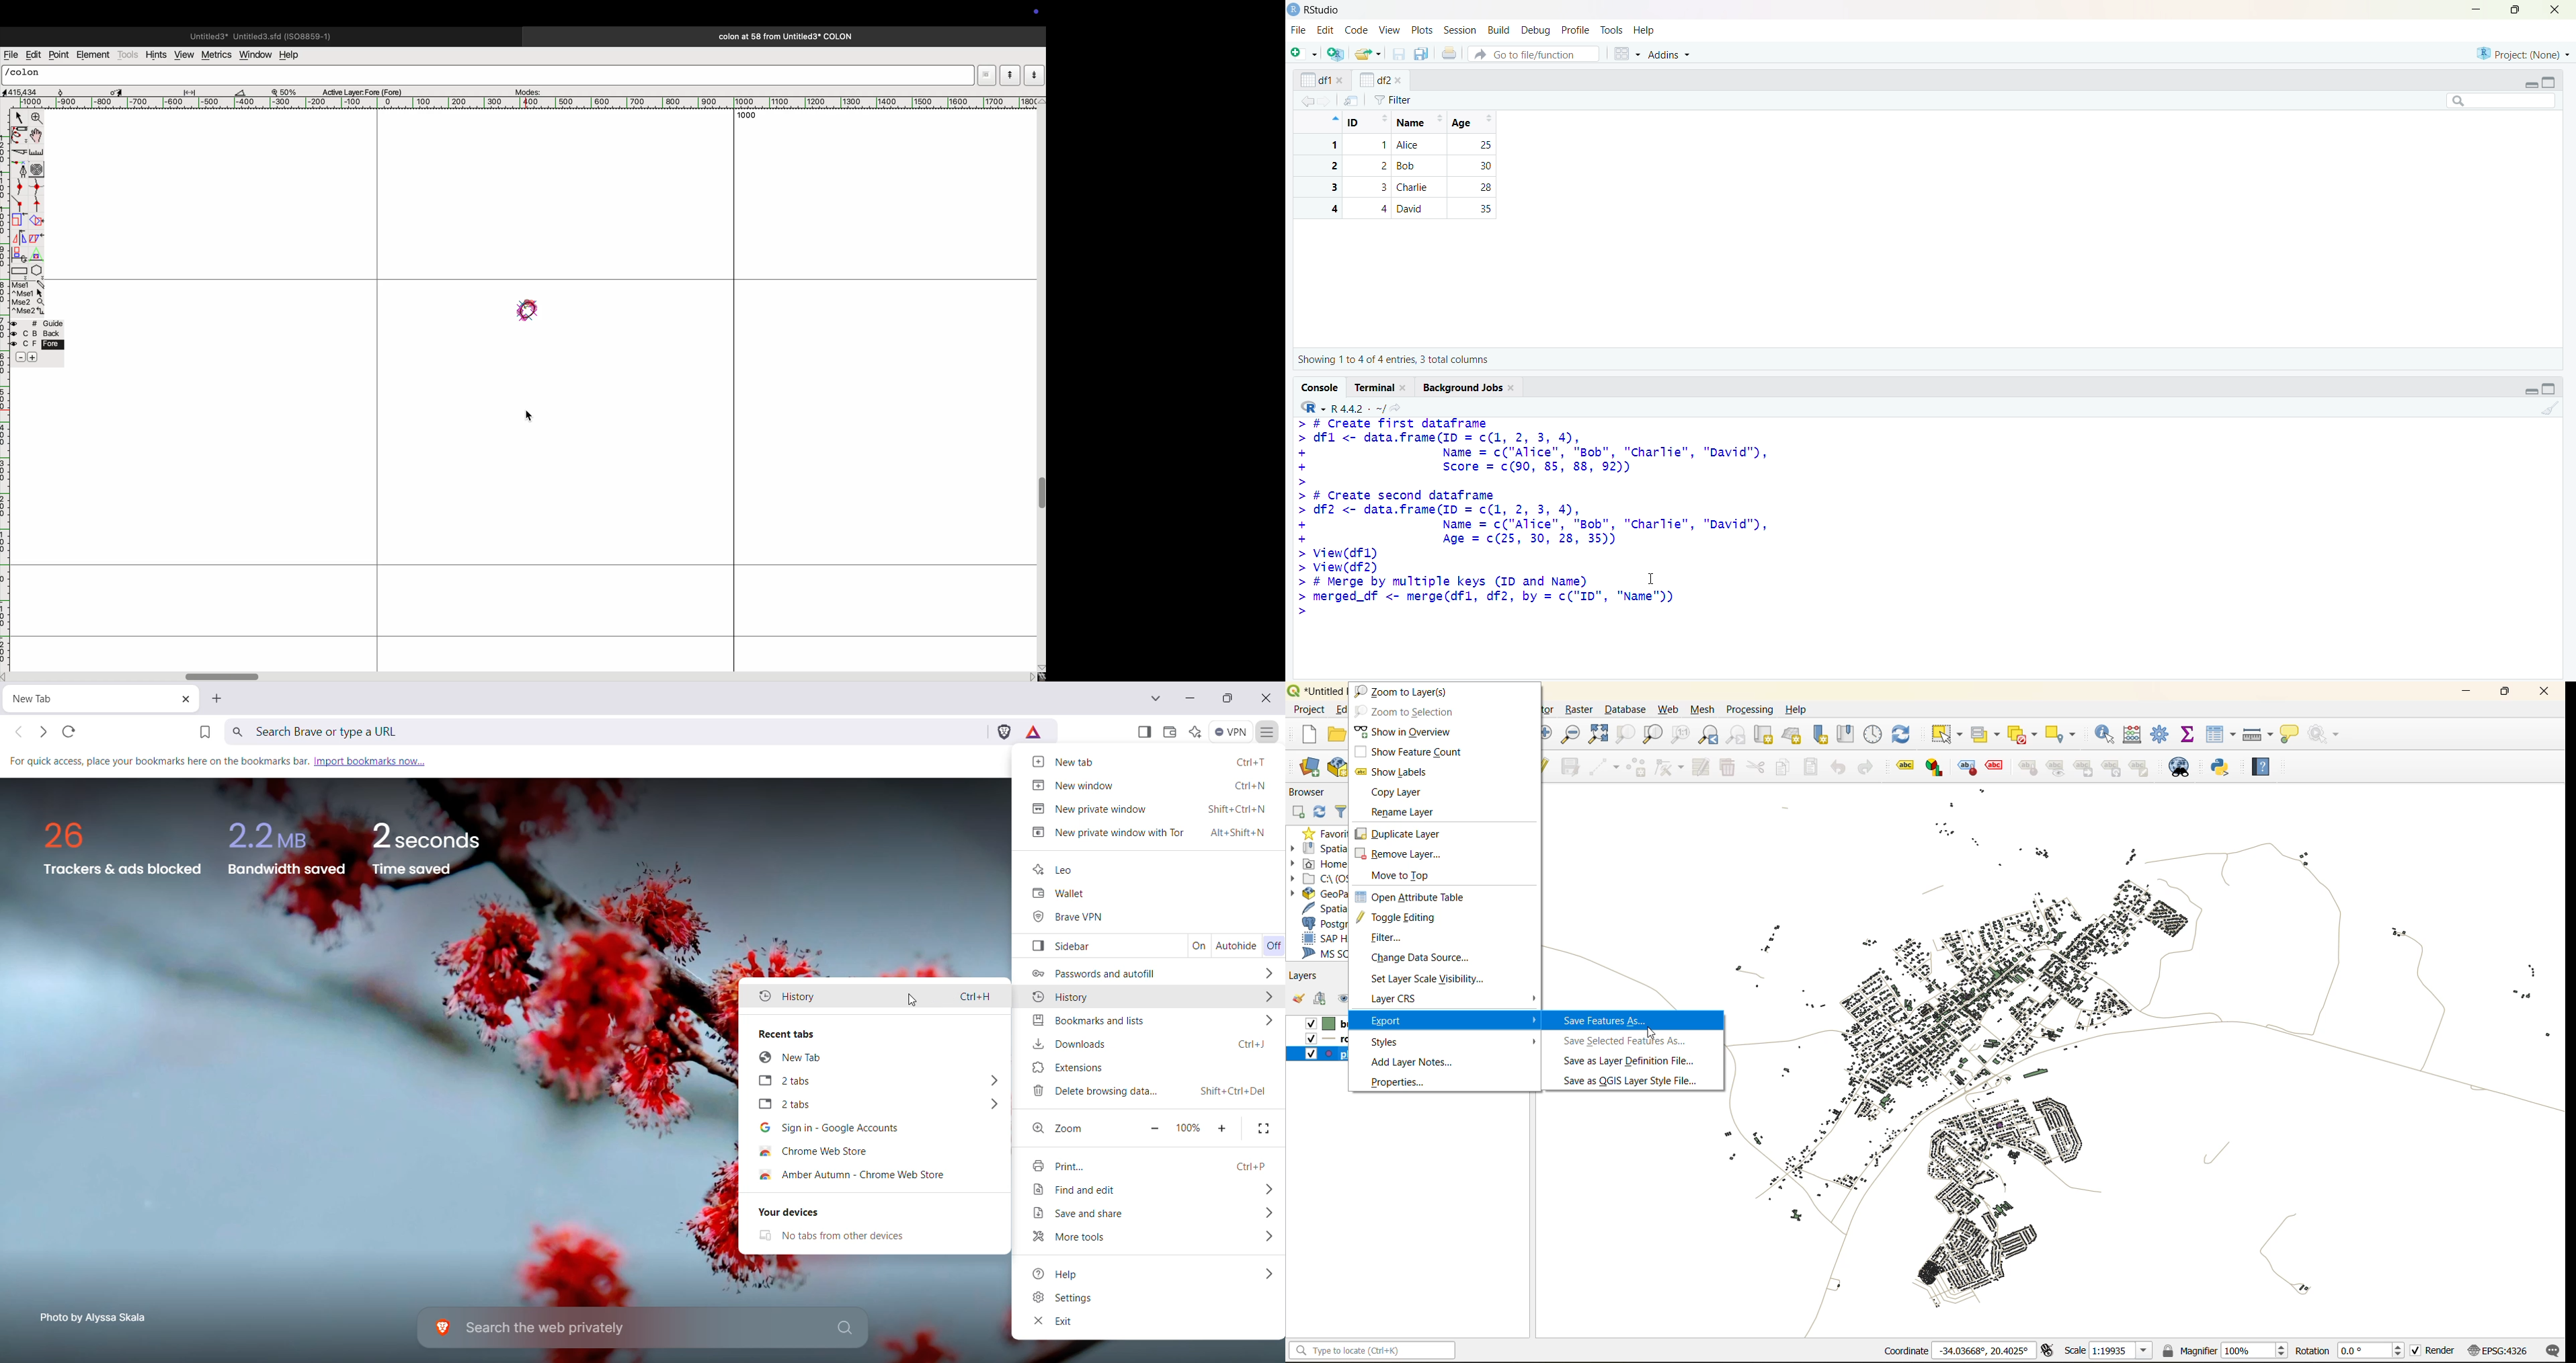  What do you see at coordinates (1401, 187) in the screenshot?
I see `3 3 Charlie 28` at bounding box center [1401, 187].